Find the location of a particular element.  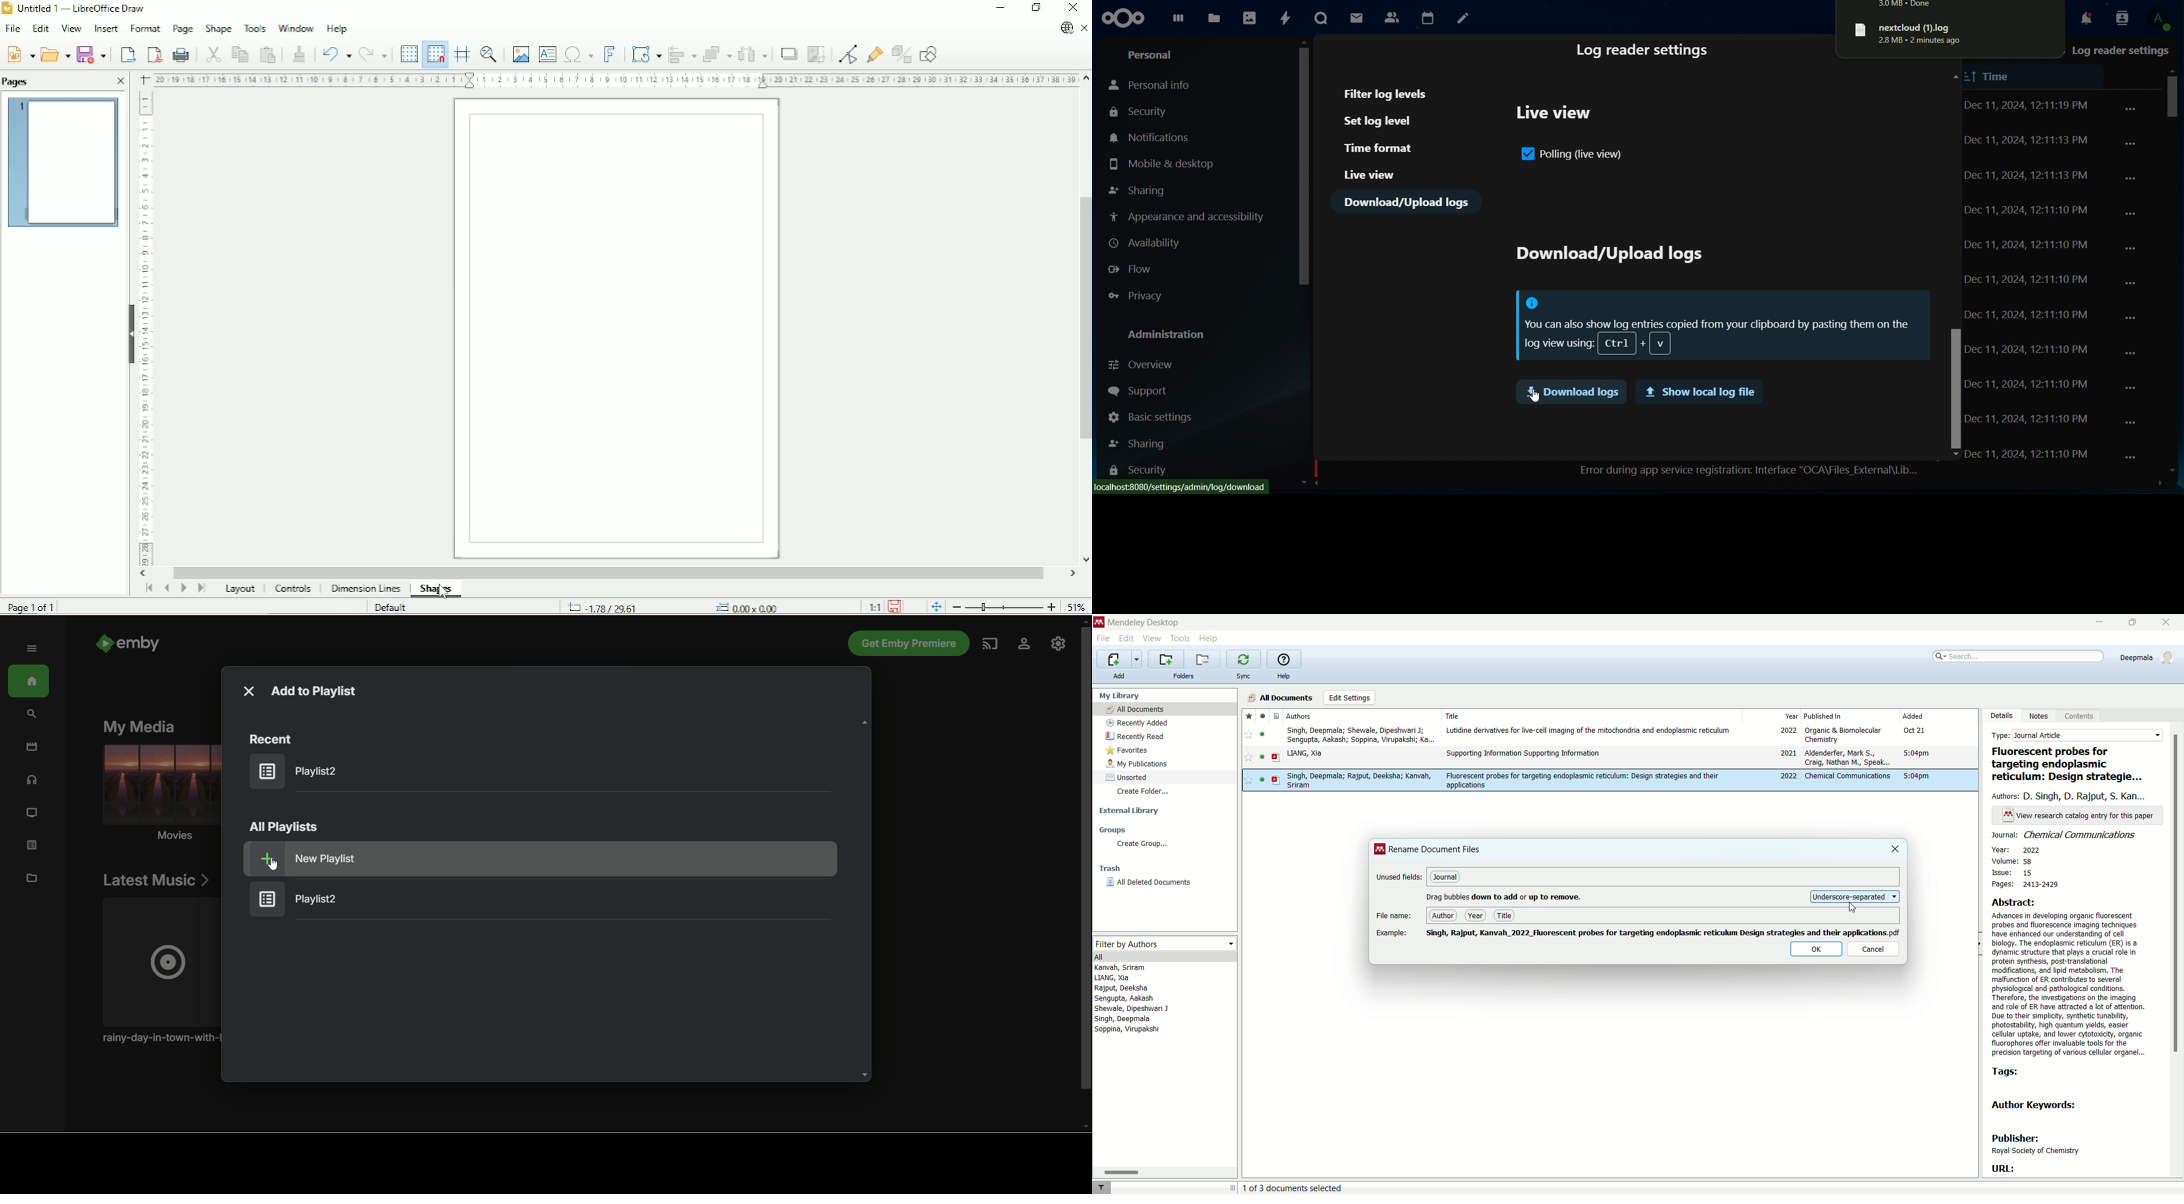

scrollbar is located at coordinates (1953, 387).